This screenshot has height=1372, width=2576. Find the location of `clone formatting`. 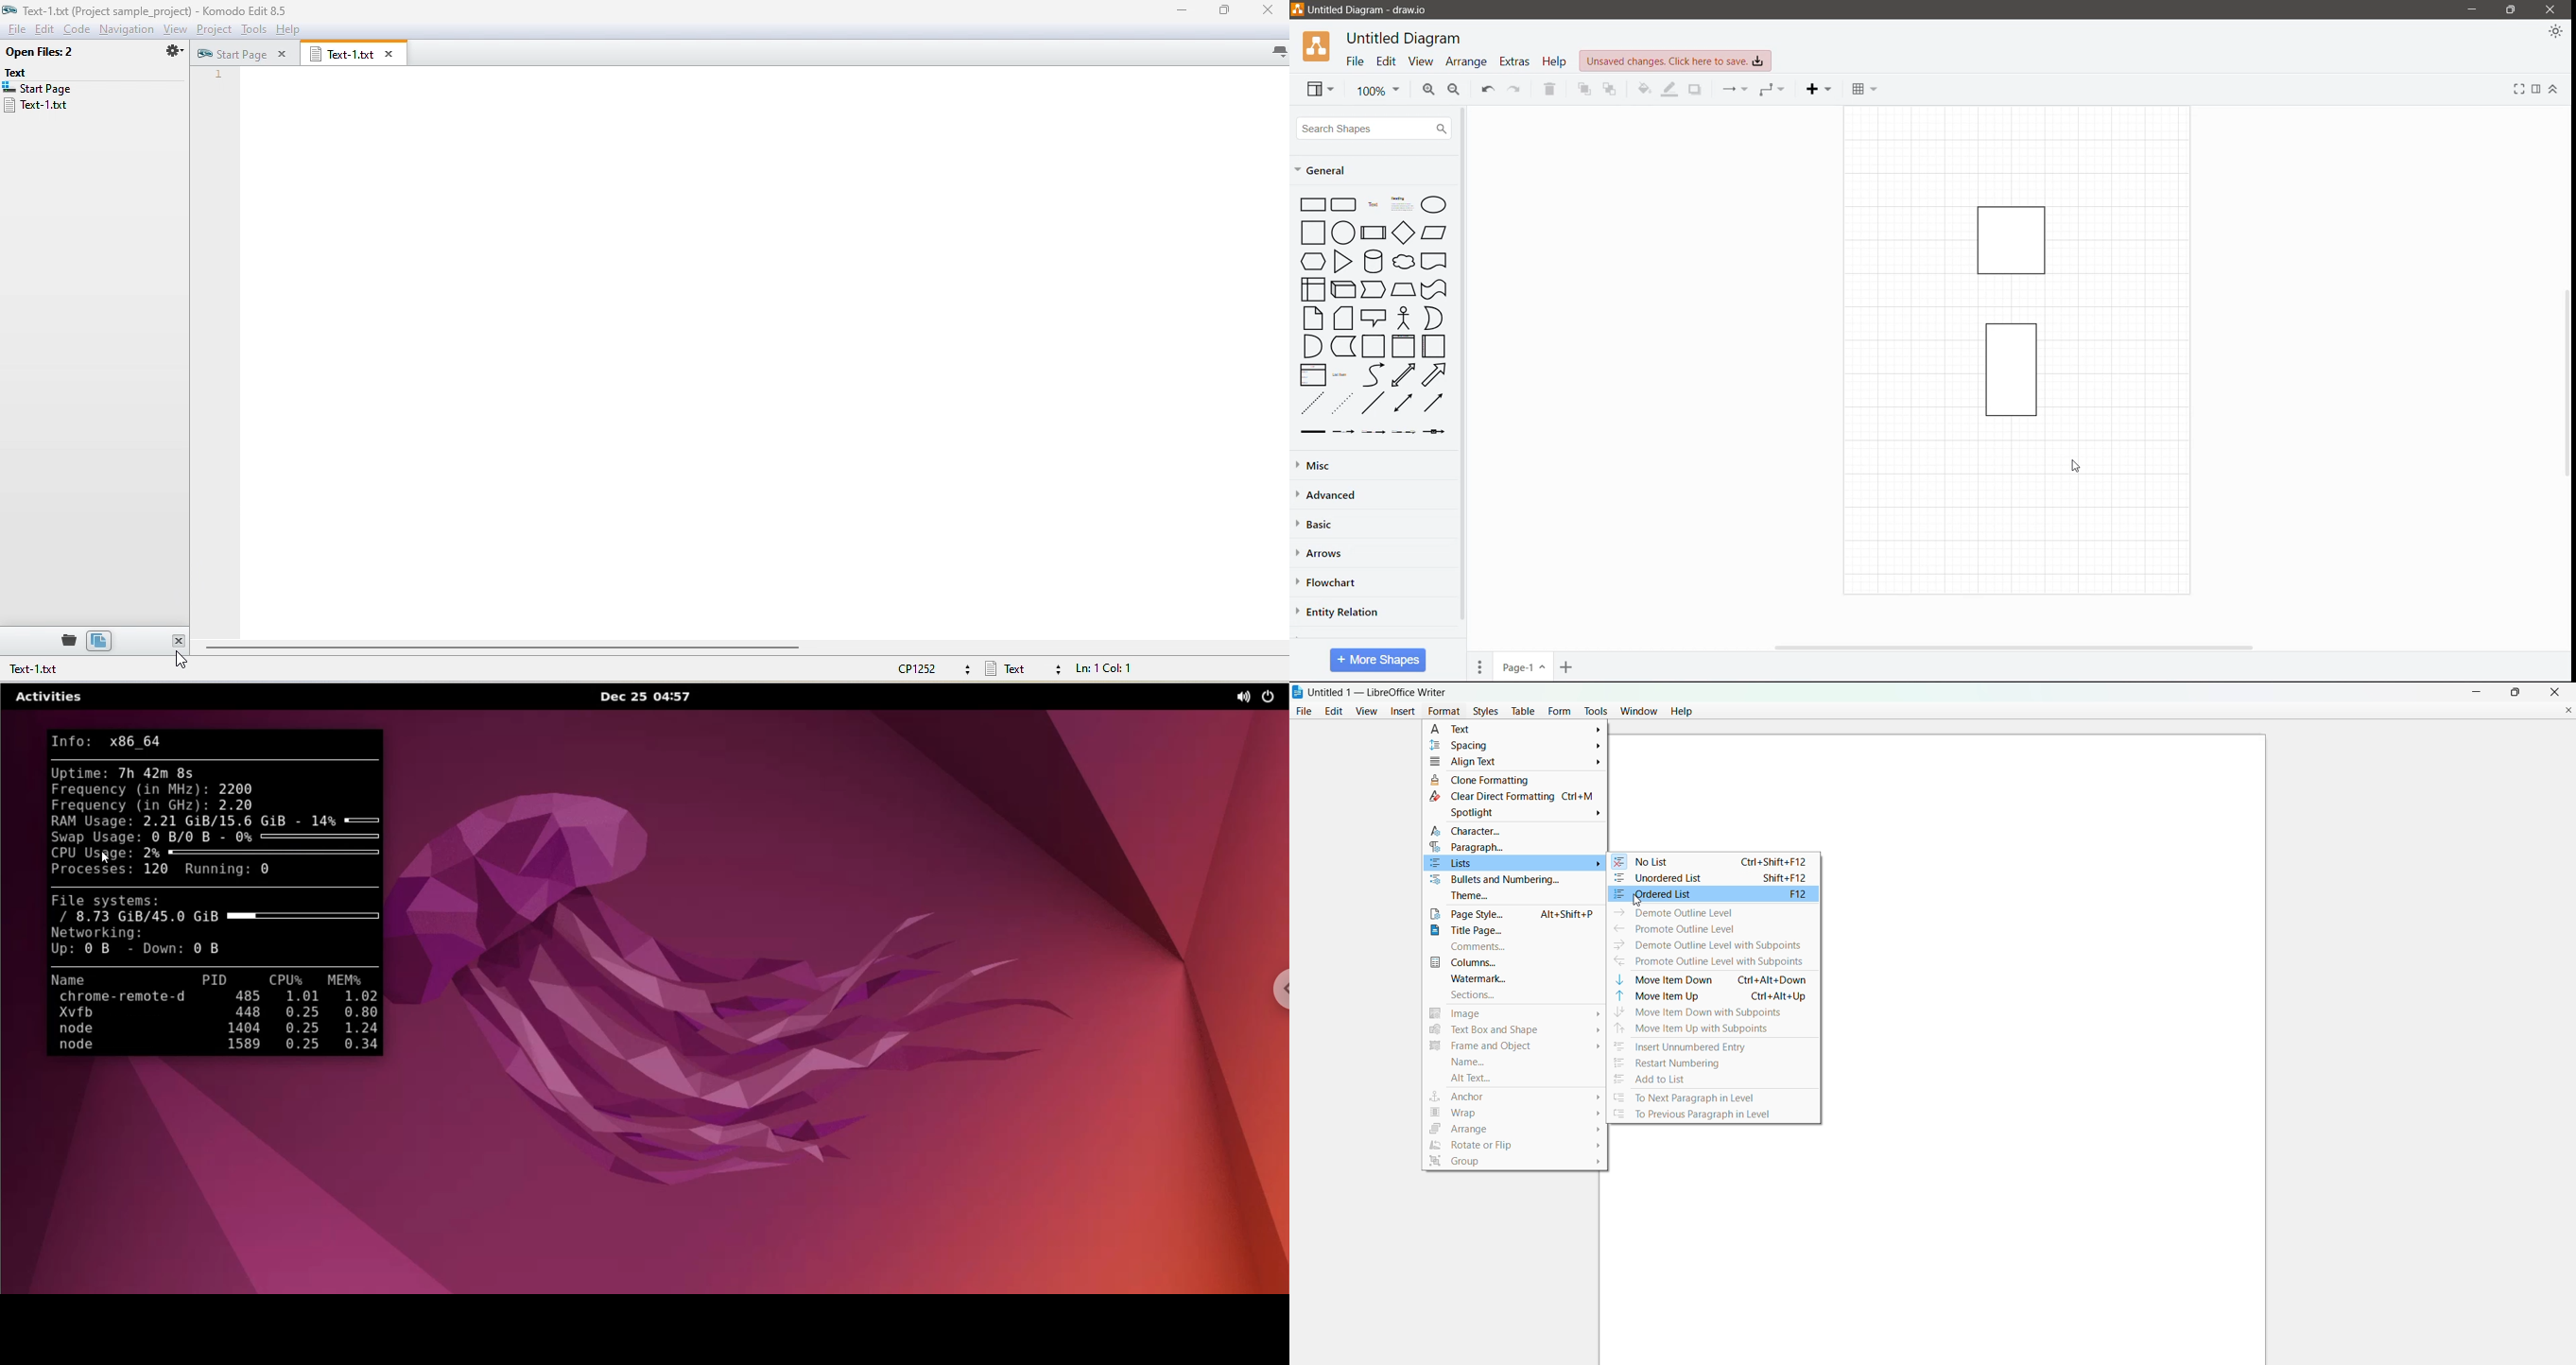

clone formatting is located at coordinates (1478, 780).